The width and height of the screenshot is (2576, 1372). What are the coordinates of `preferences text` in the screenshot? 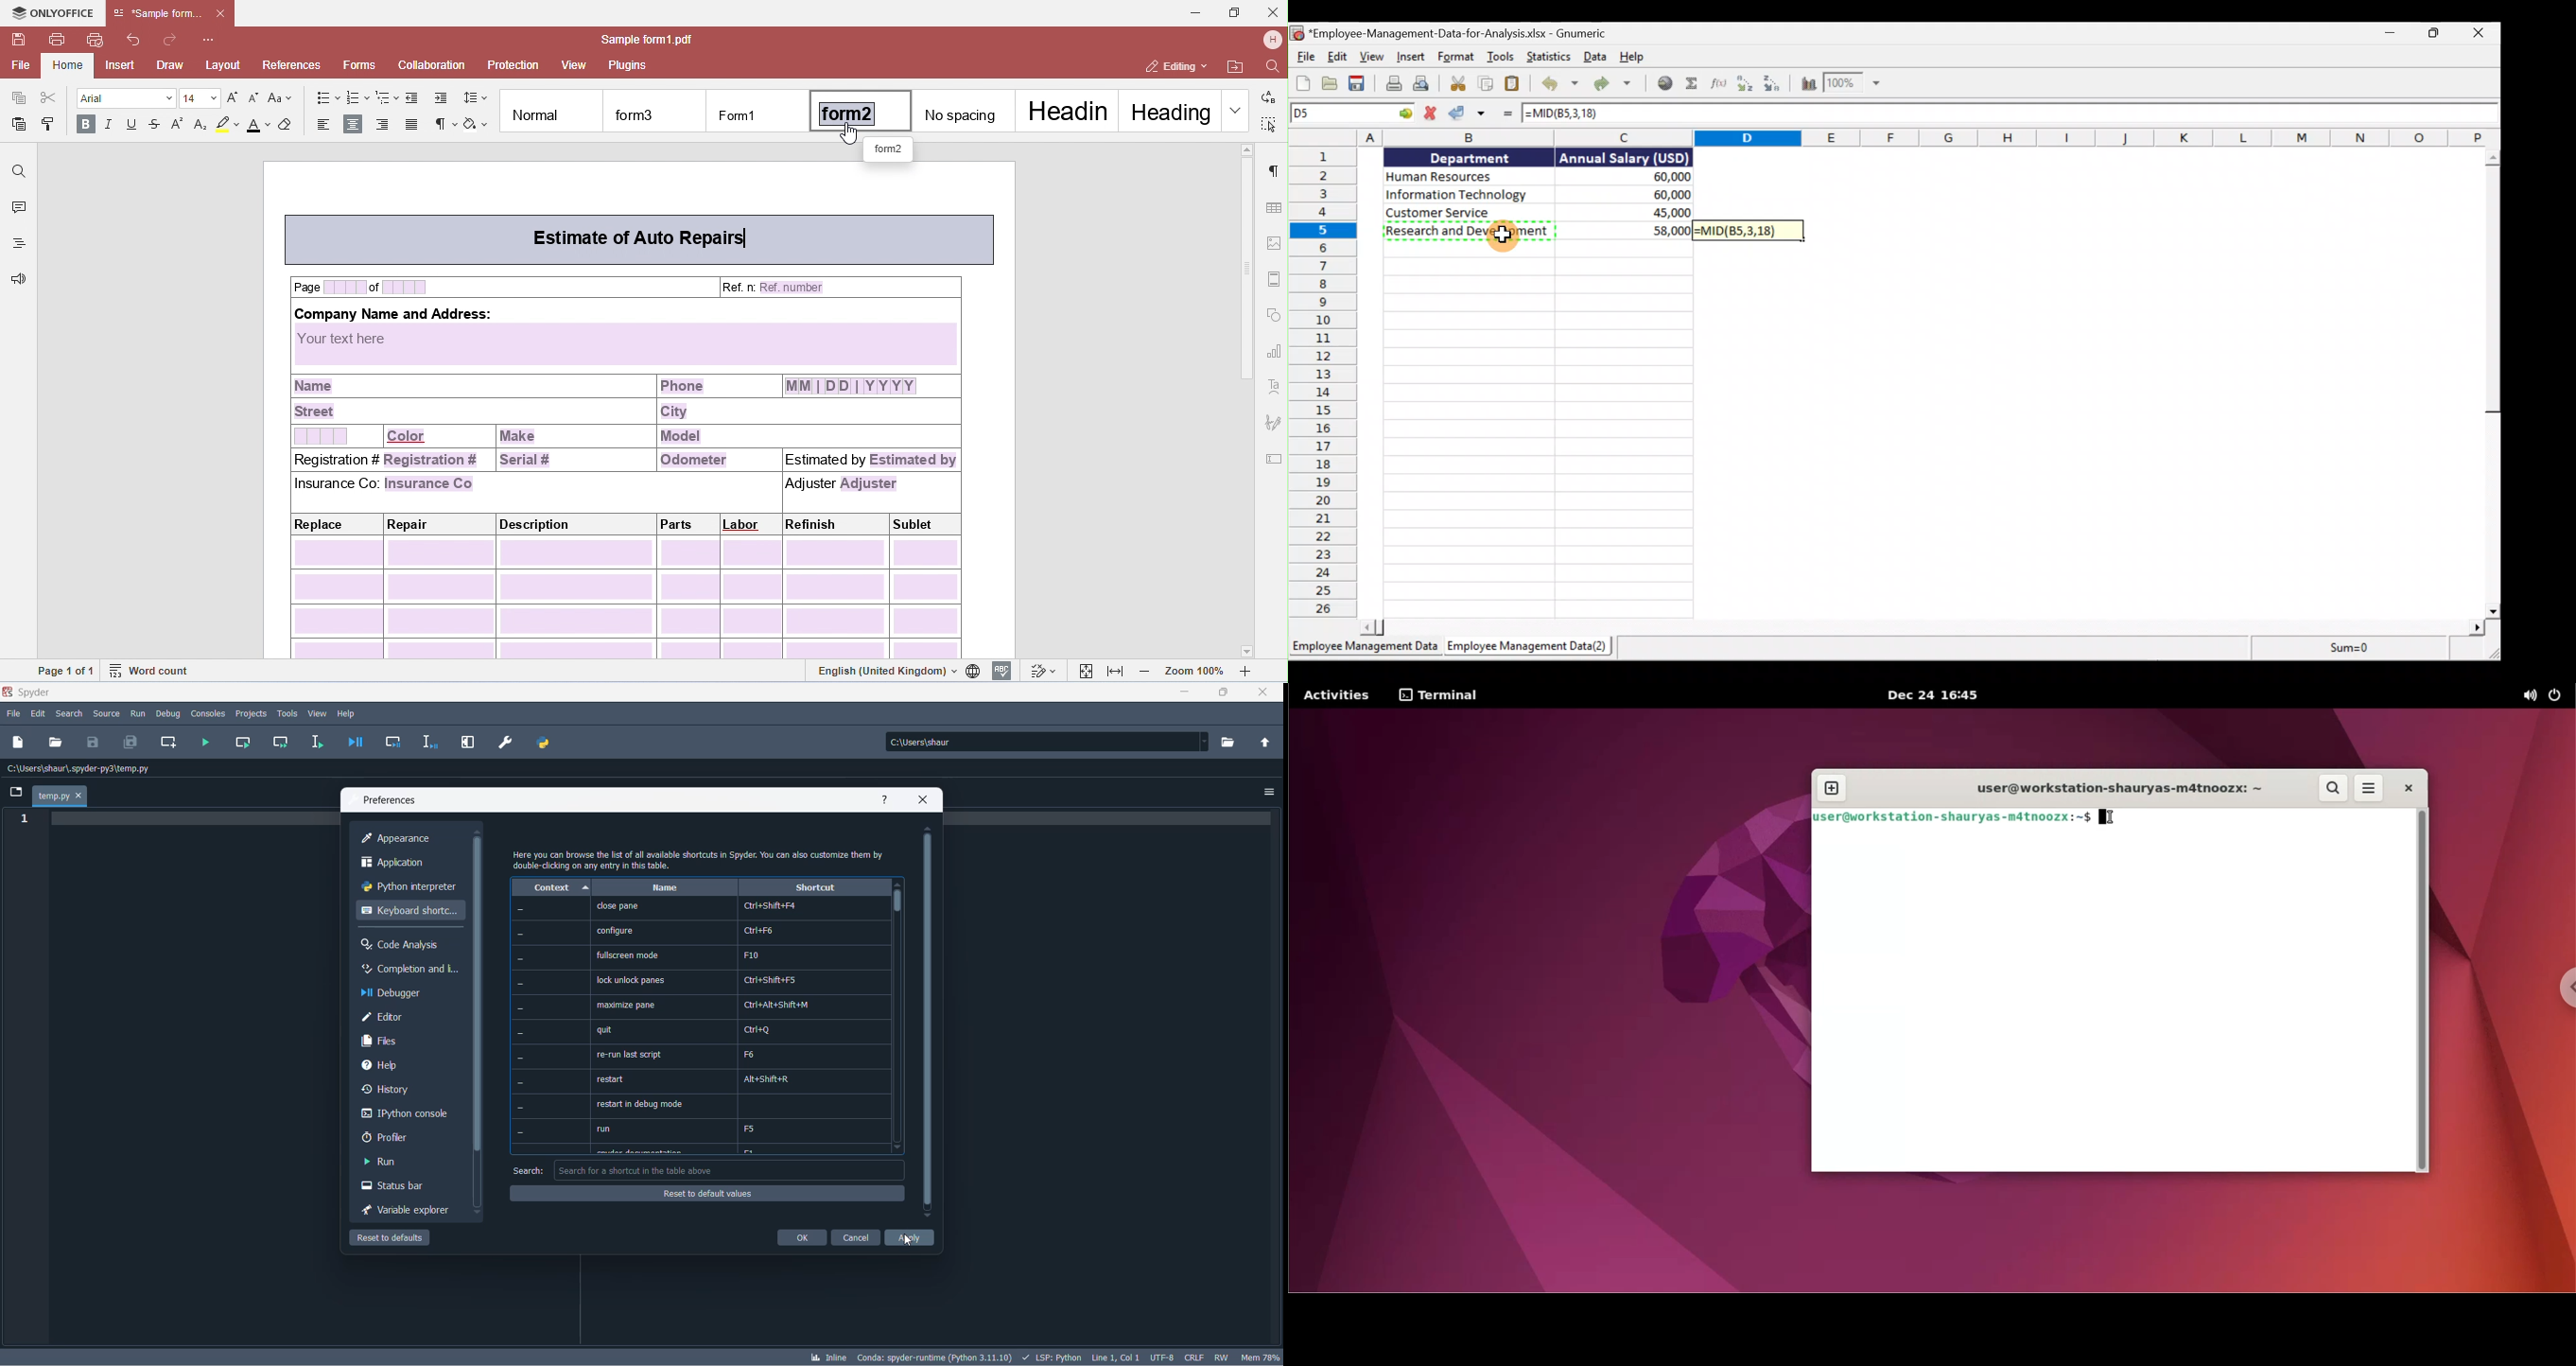 It's located at (389, 801).